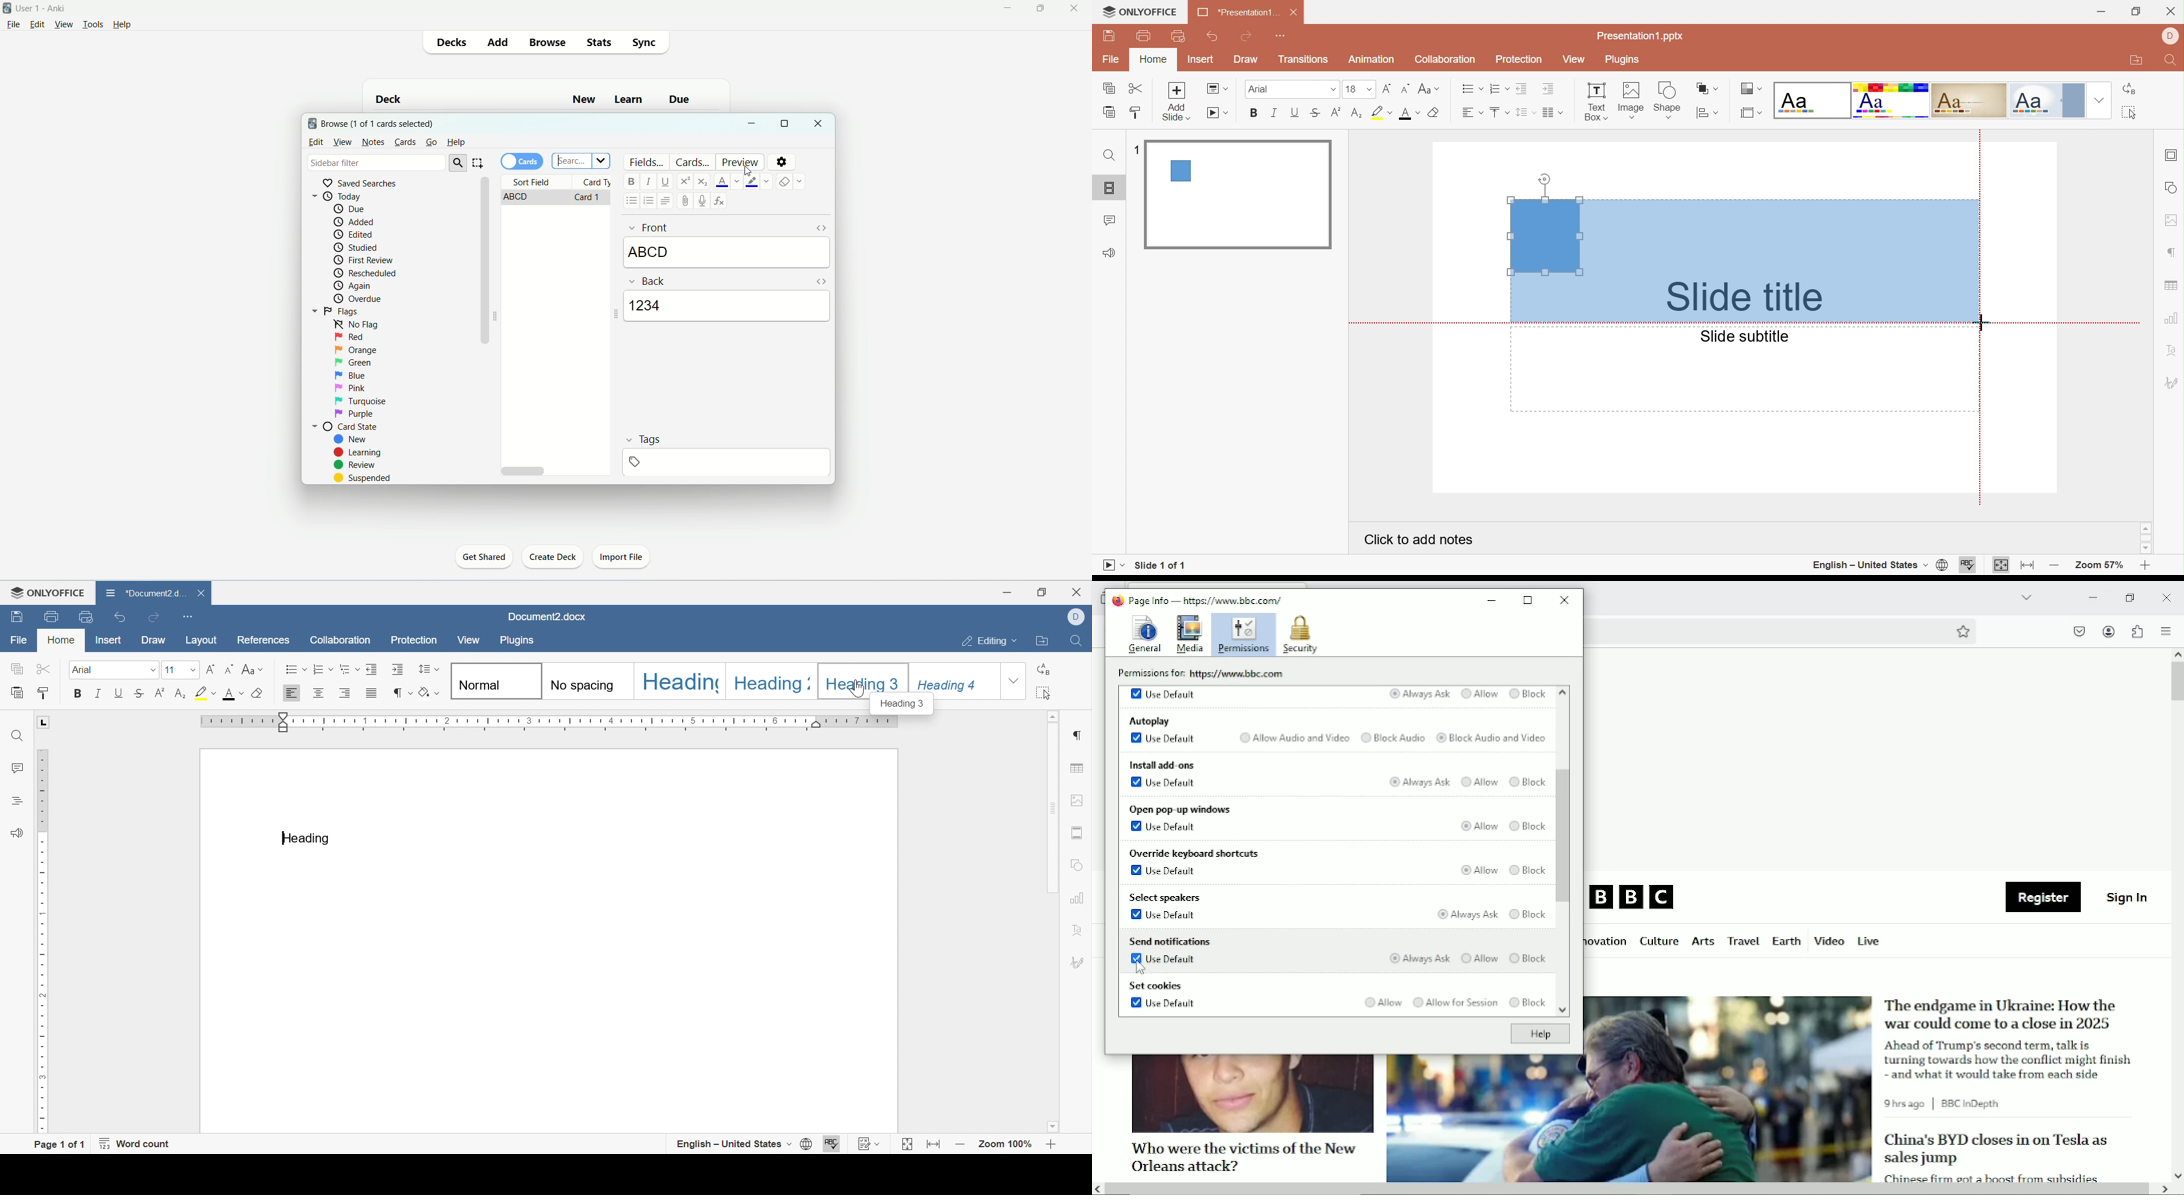  Describe the element at coordinates (1218, 114) in the screenshot. I see `Start slideshow` at that location.